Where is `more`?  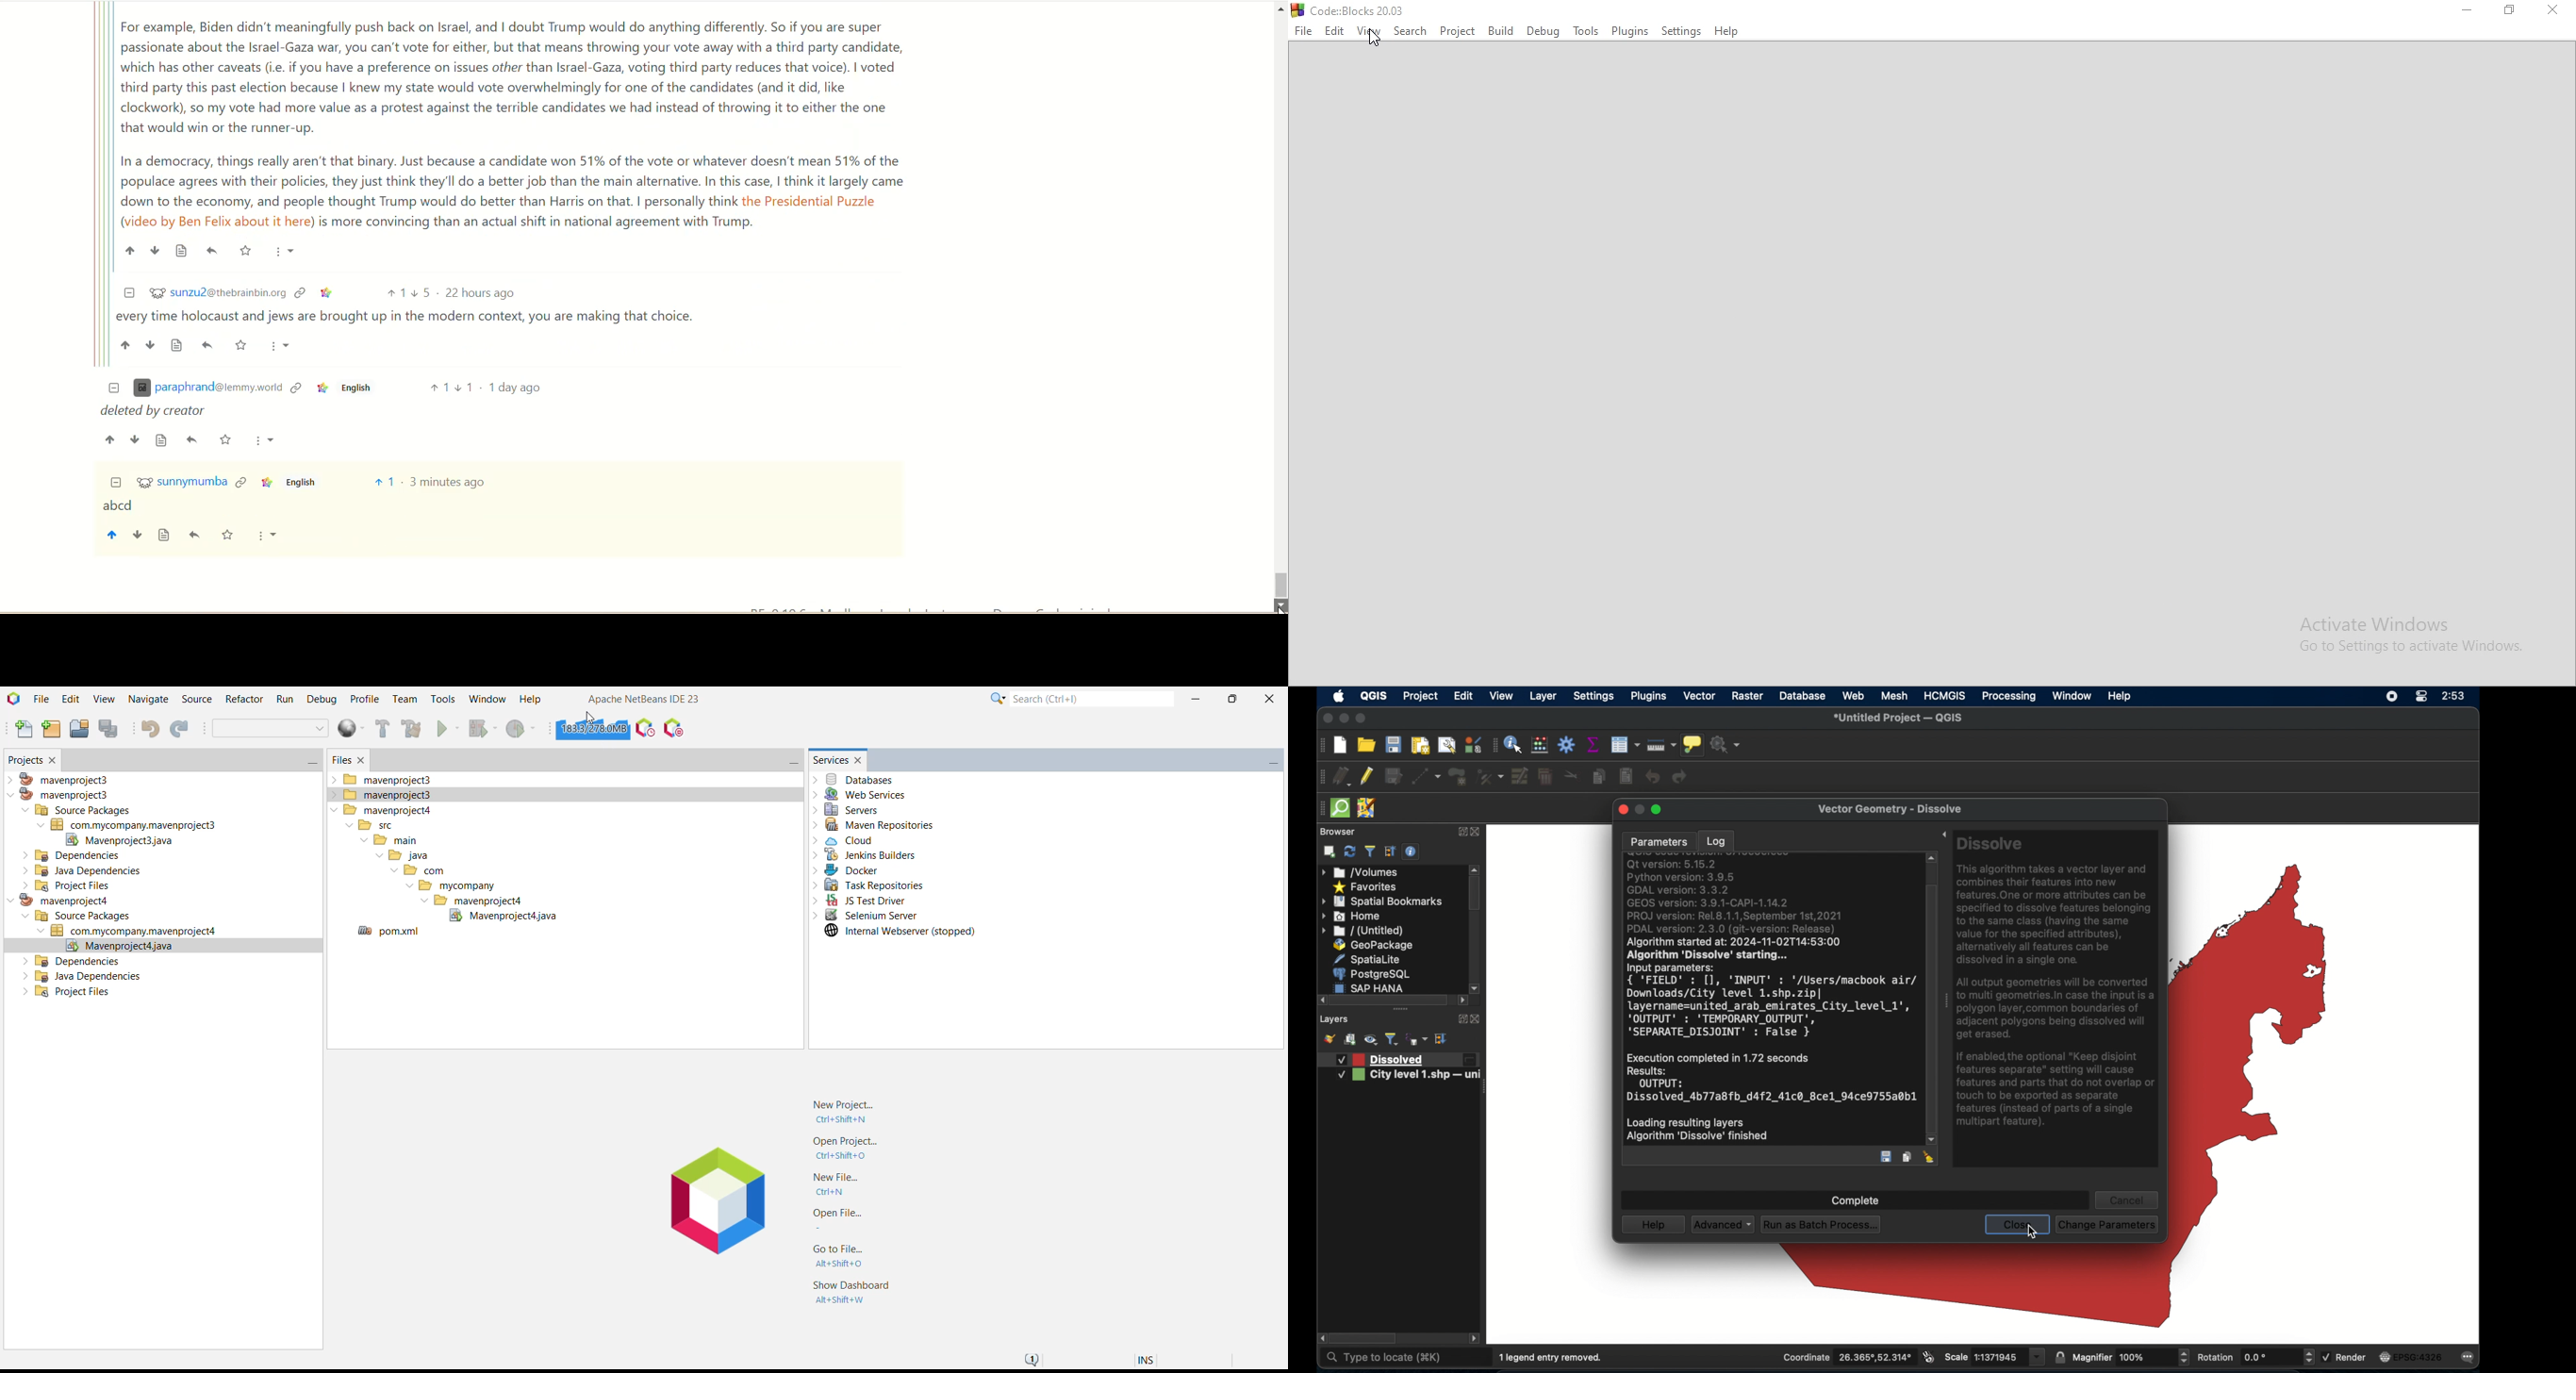
more is located at coordinates (265, 537).